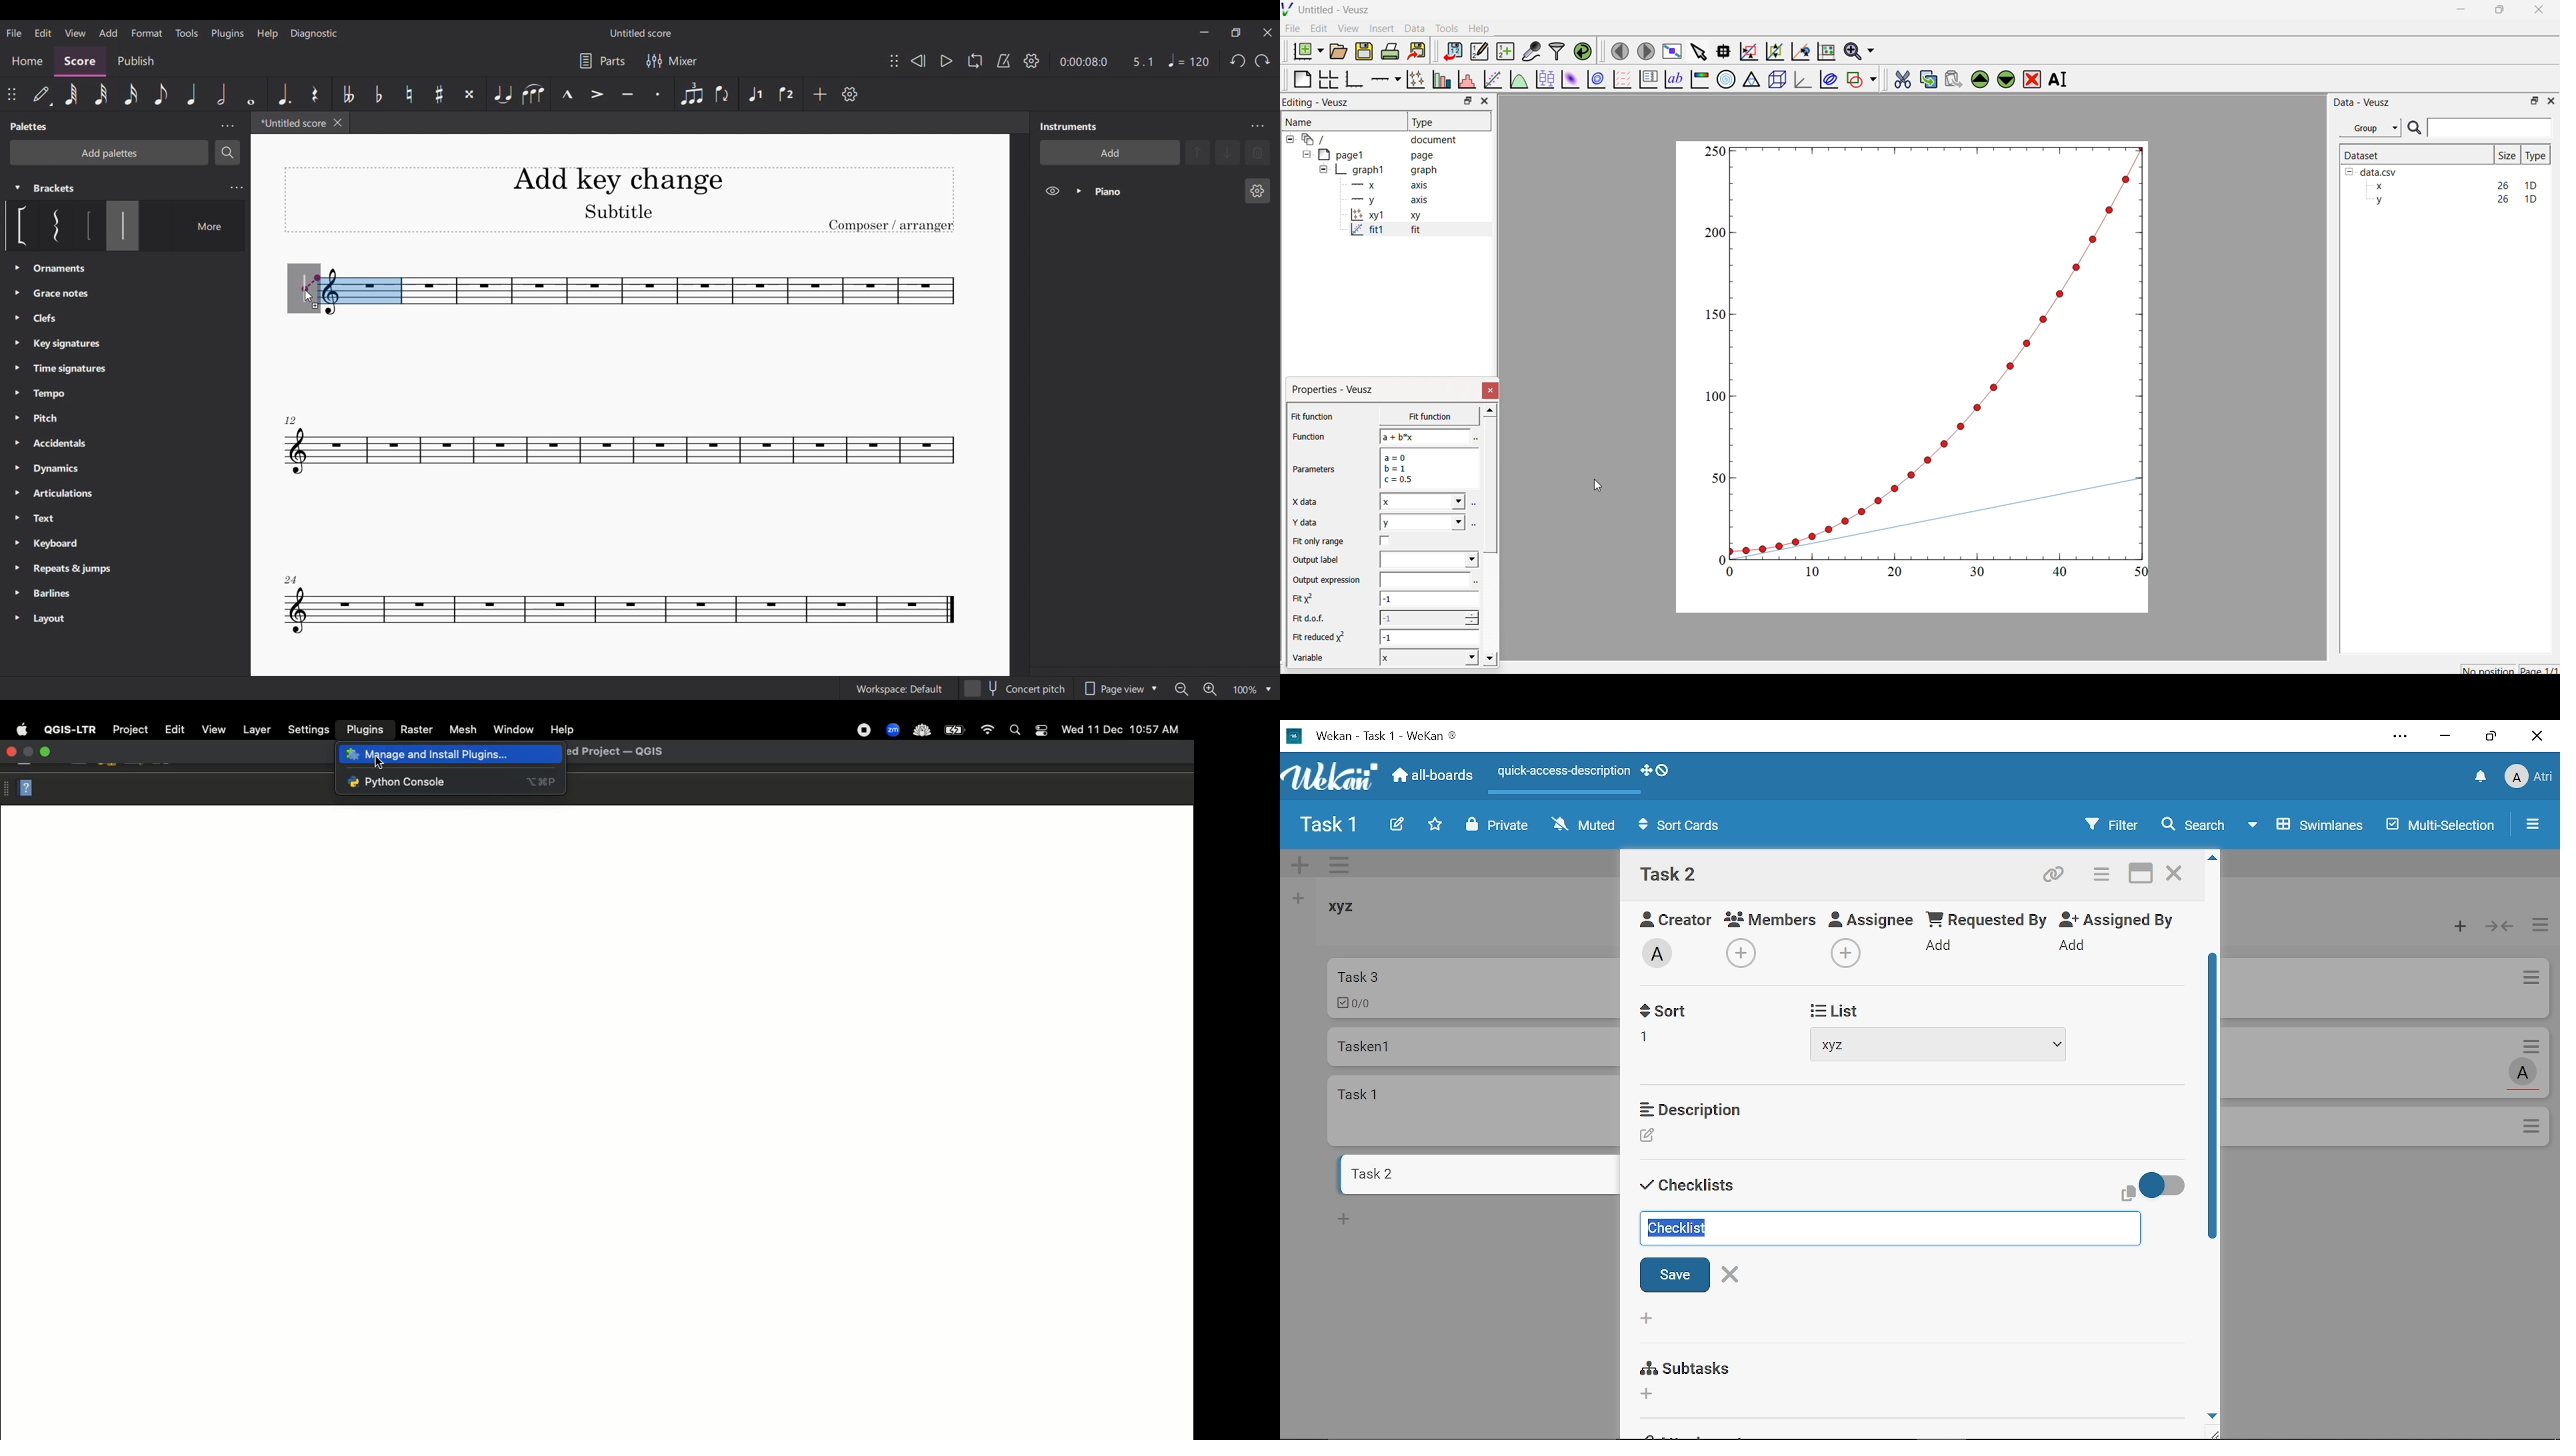 This screenshot has width=2576, height=1456. I want to click on Palettes title, so click(31, 126).